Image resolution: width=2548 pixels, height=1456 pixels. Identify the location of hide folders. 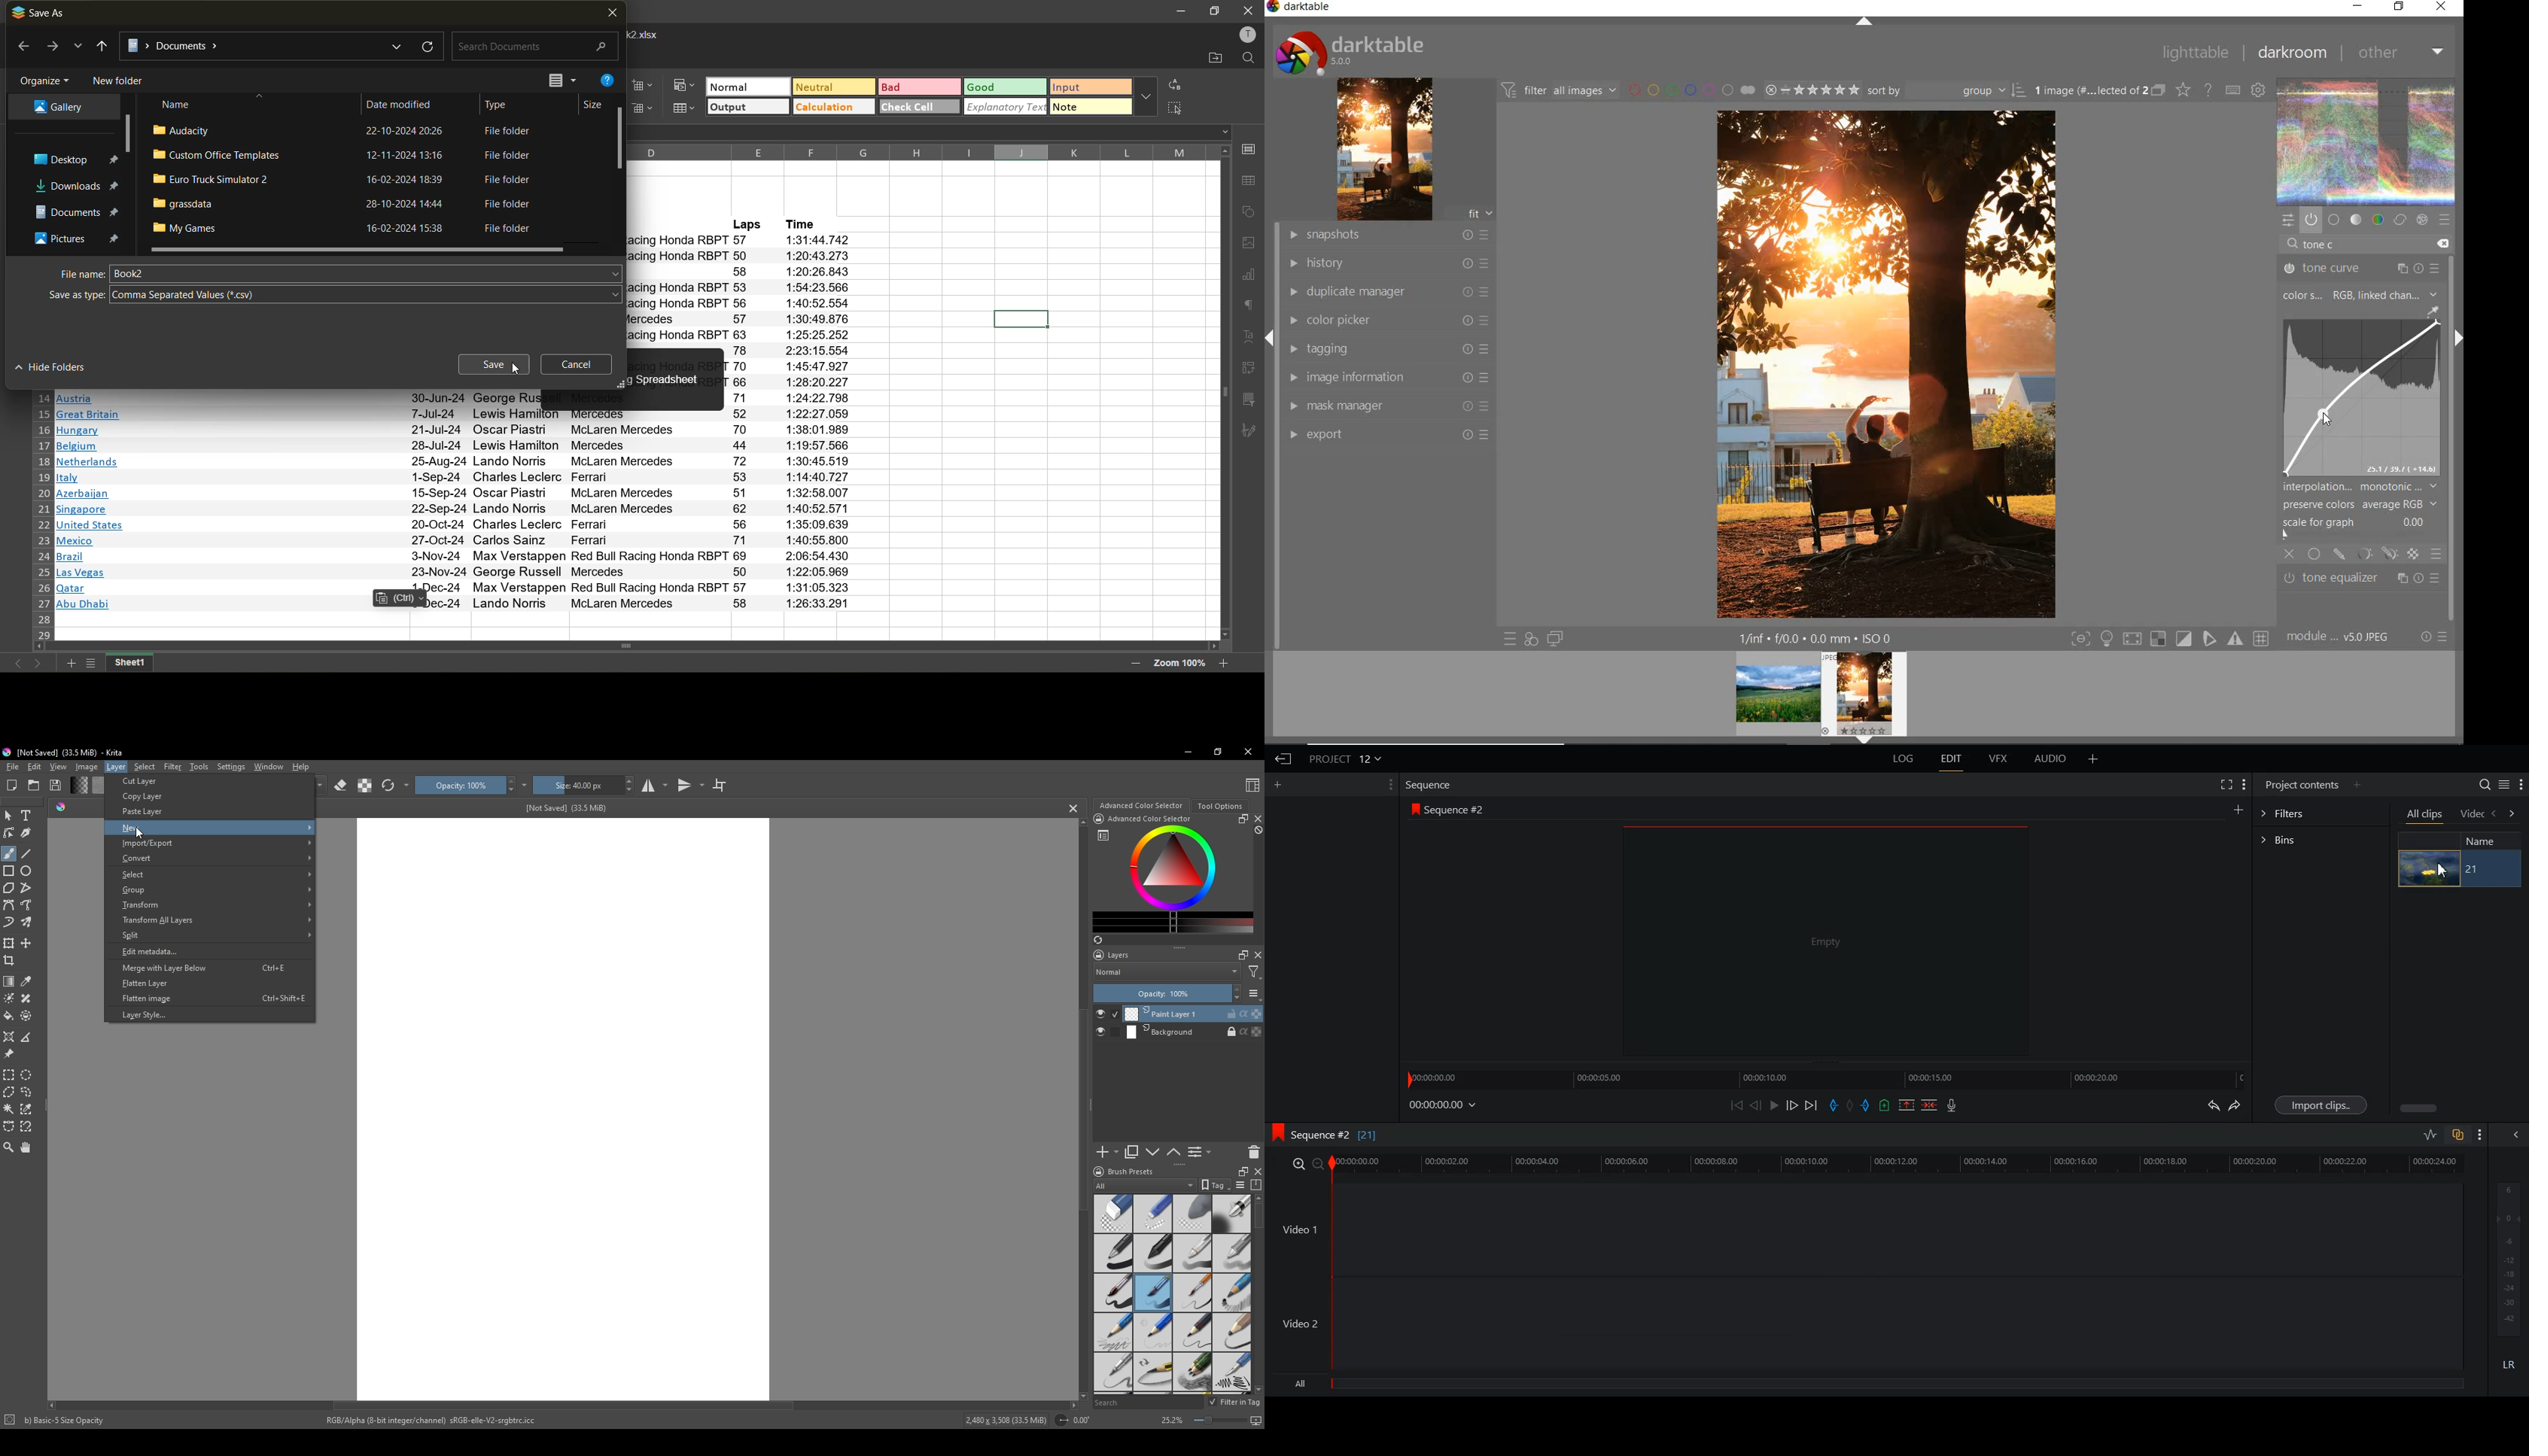
(59, 367).